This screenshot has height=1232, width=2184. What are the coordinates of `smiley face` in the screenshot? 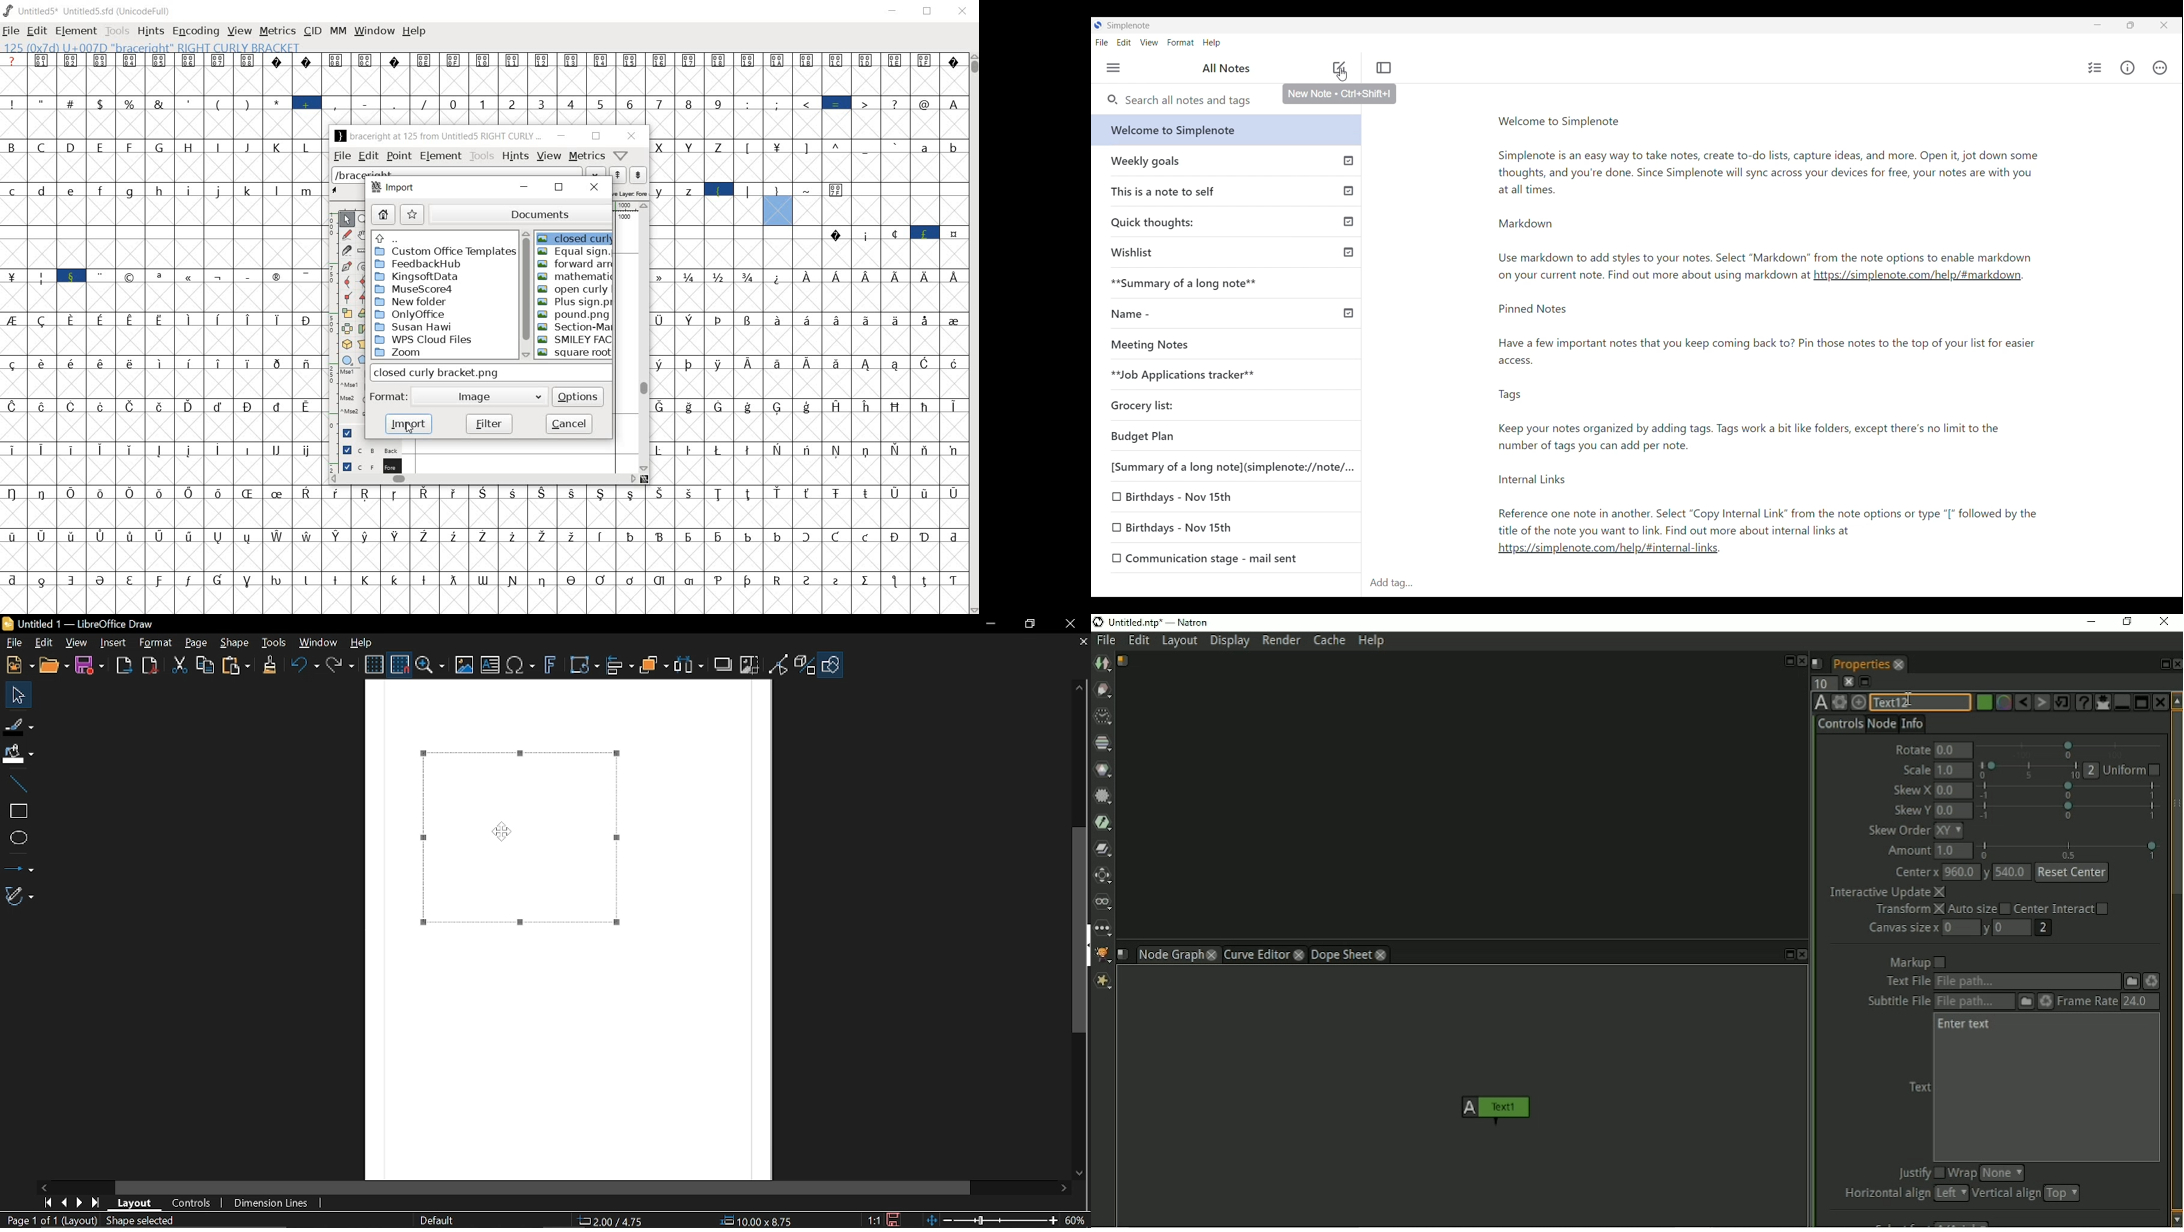 It's located at (576, 339).